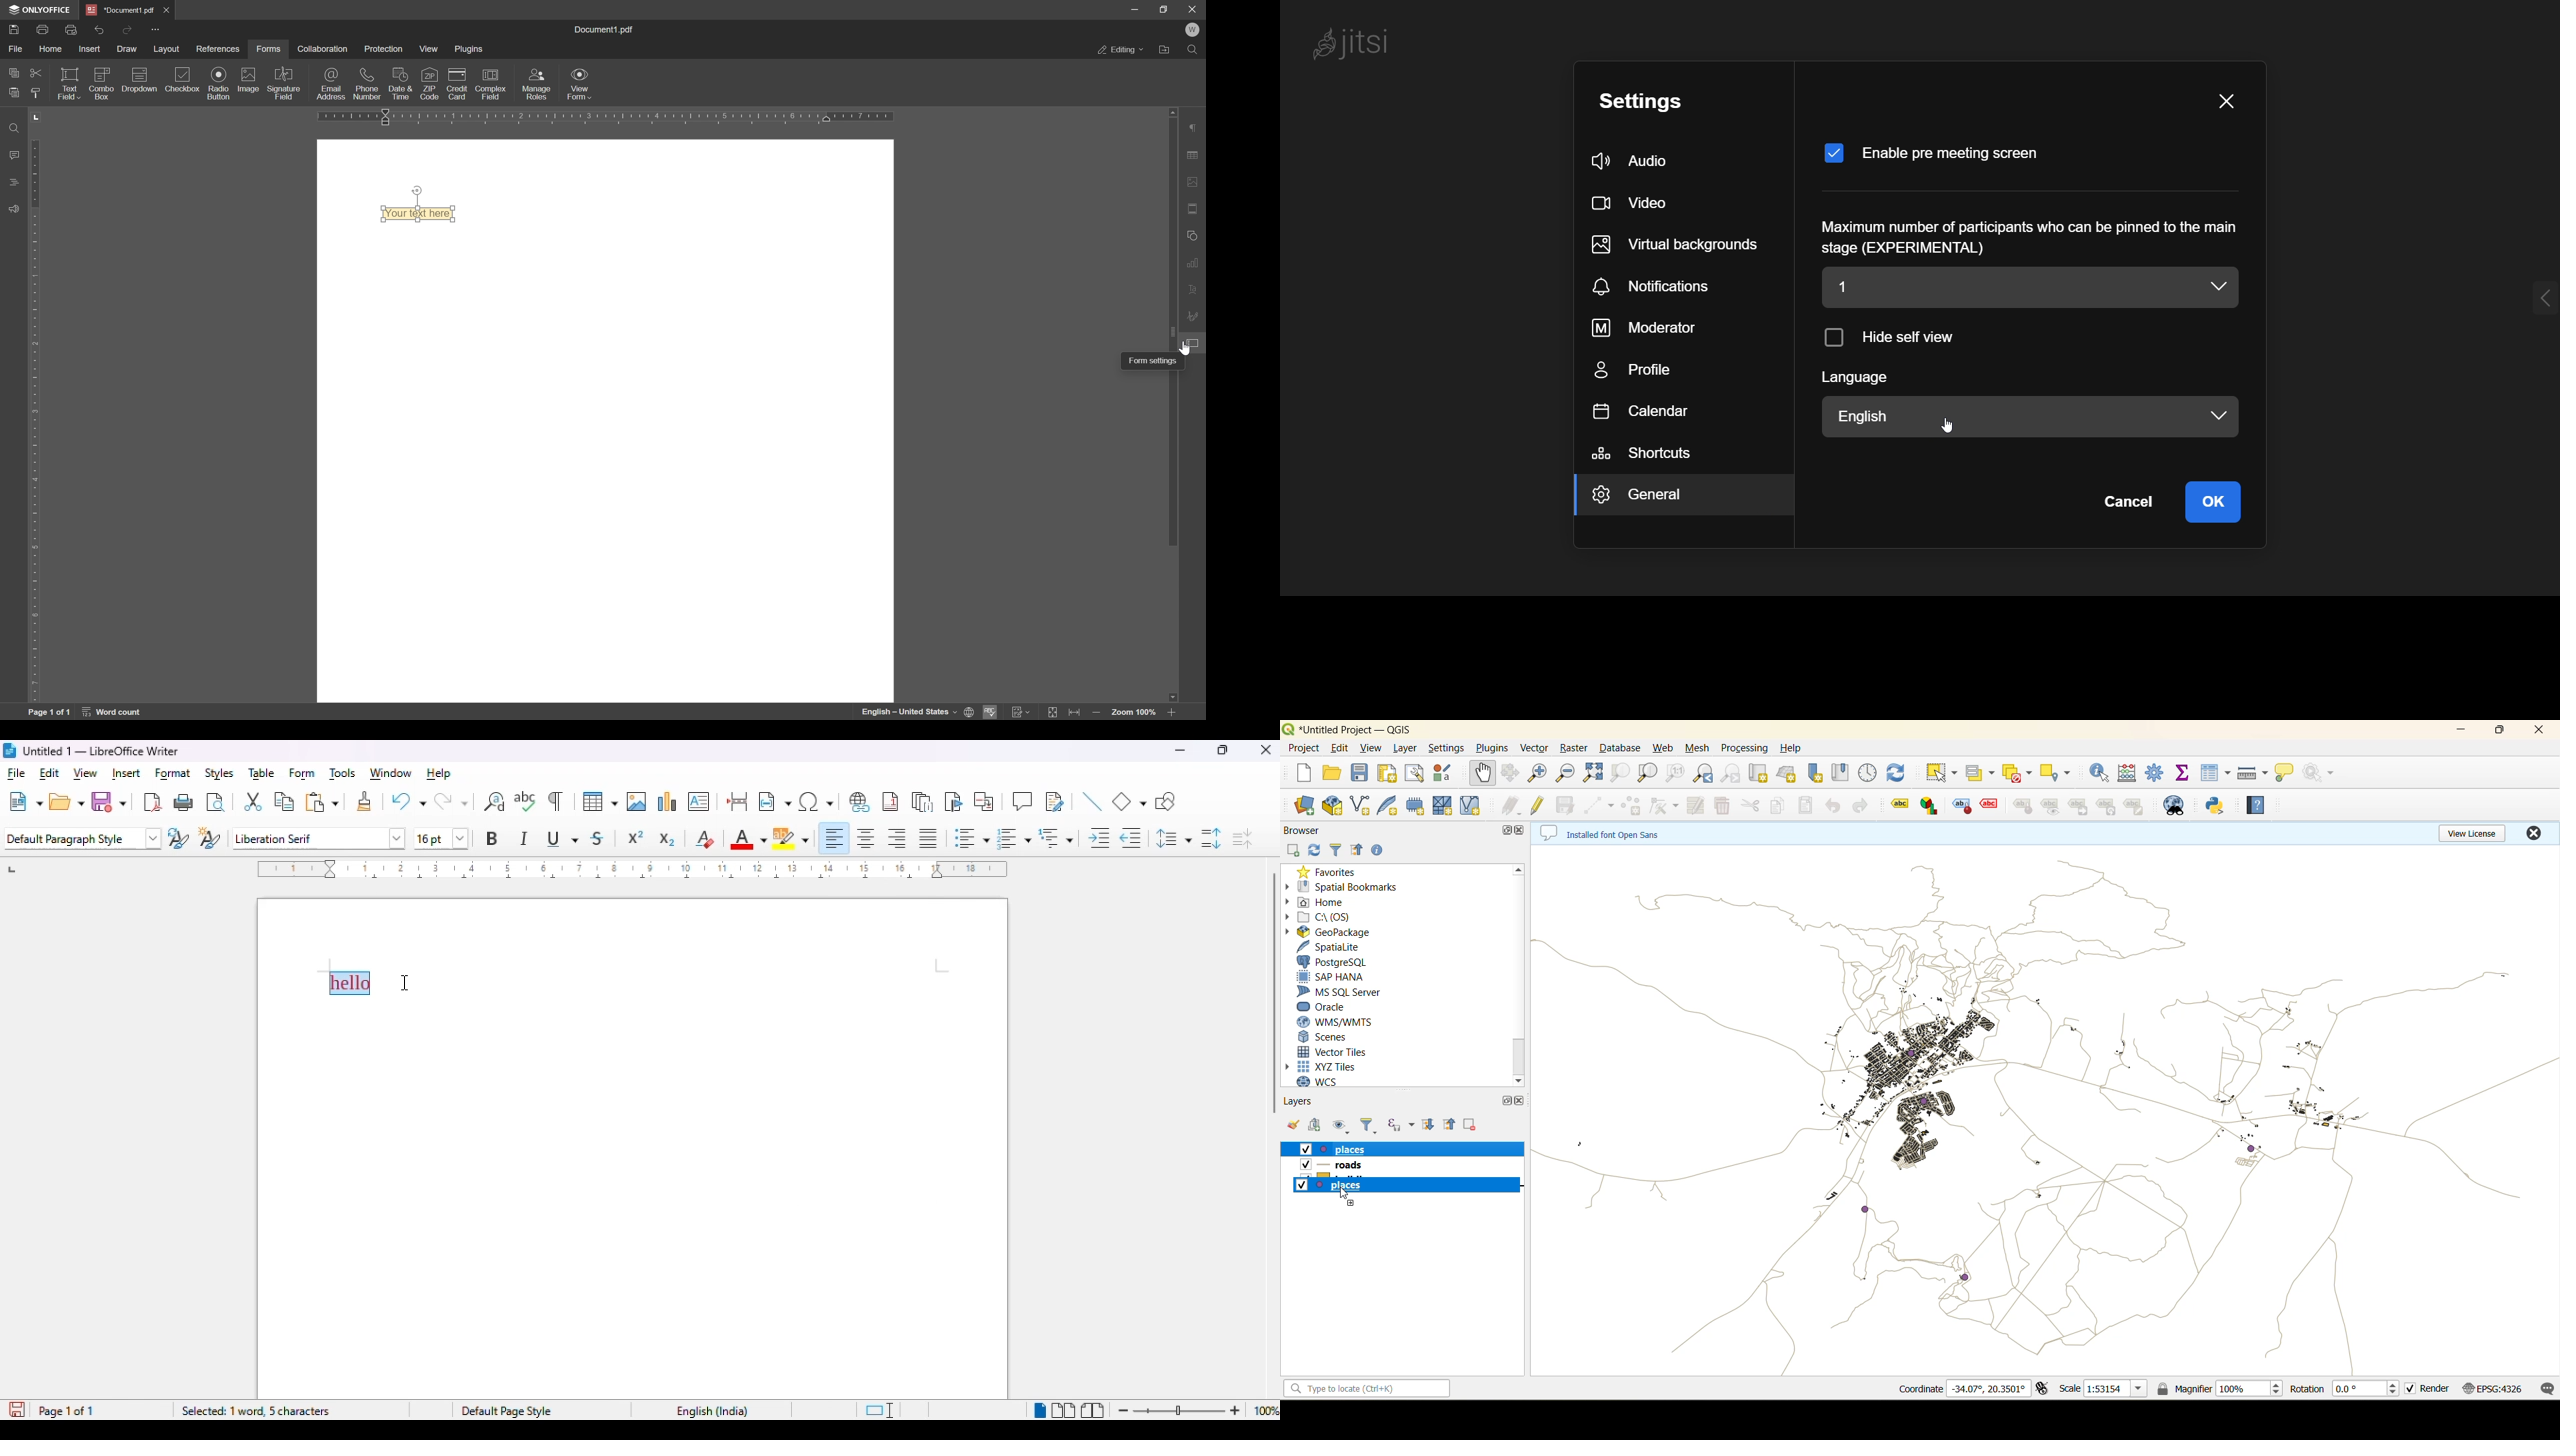 The width and height of the screenshot is (2576, 1456). What do you see at coordinates (1194, 317) in the screenshot?
I see `signature settings` at bounding box center [1194, 317].